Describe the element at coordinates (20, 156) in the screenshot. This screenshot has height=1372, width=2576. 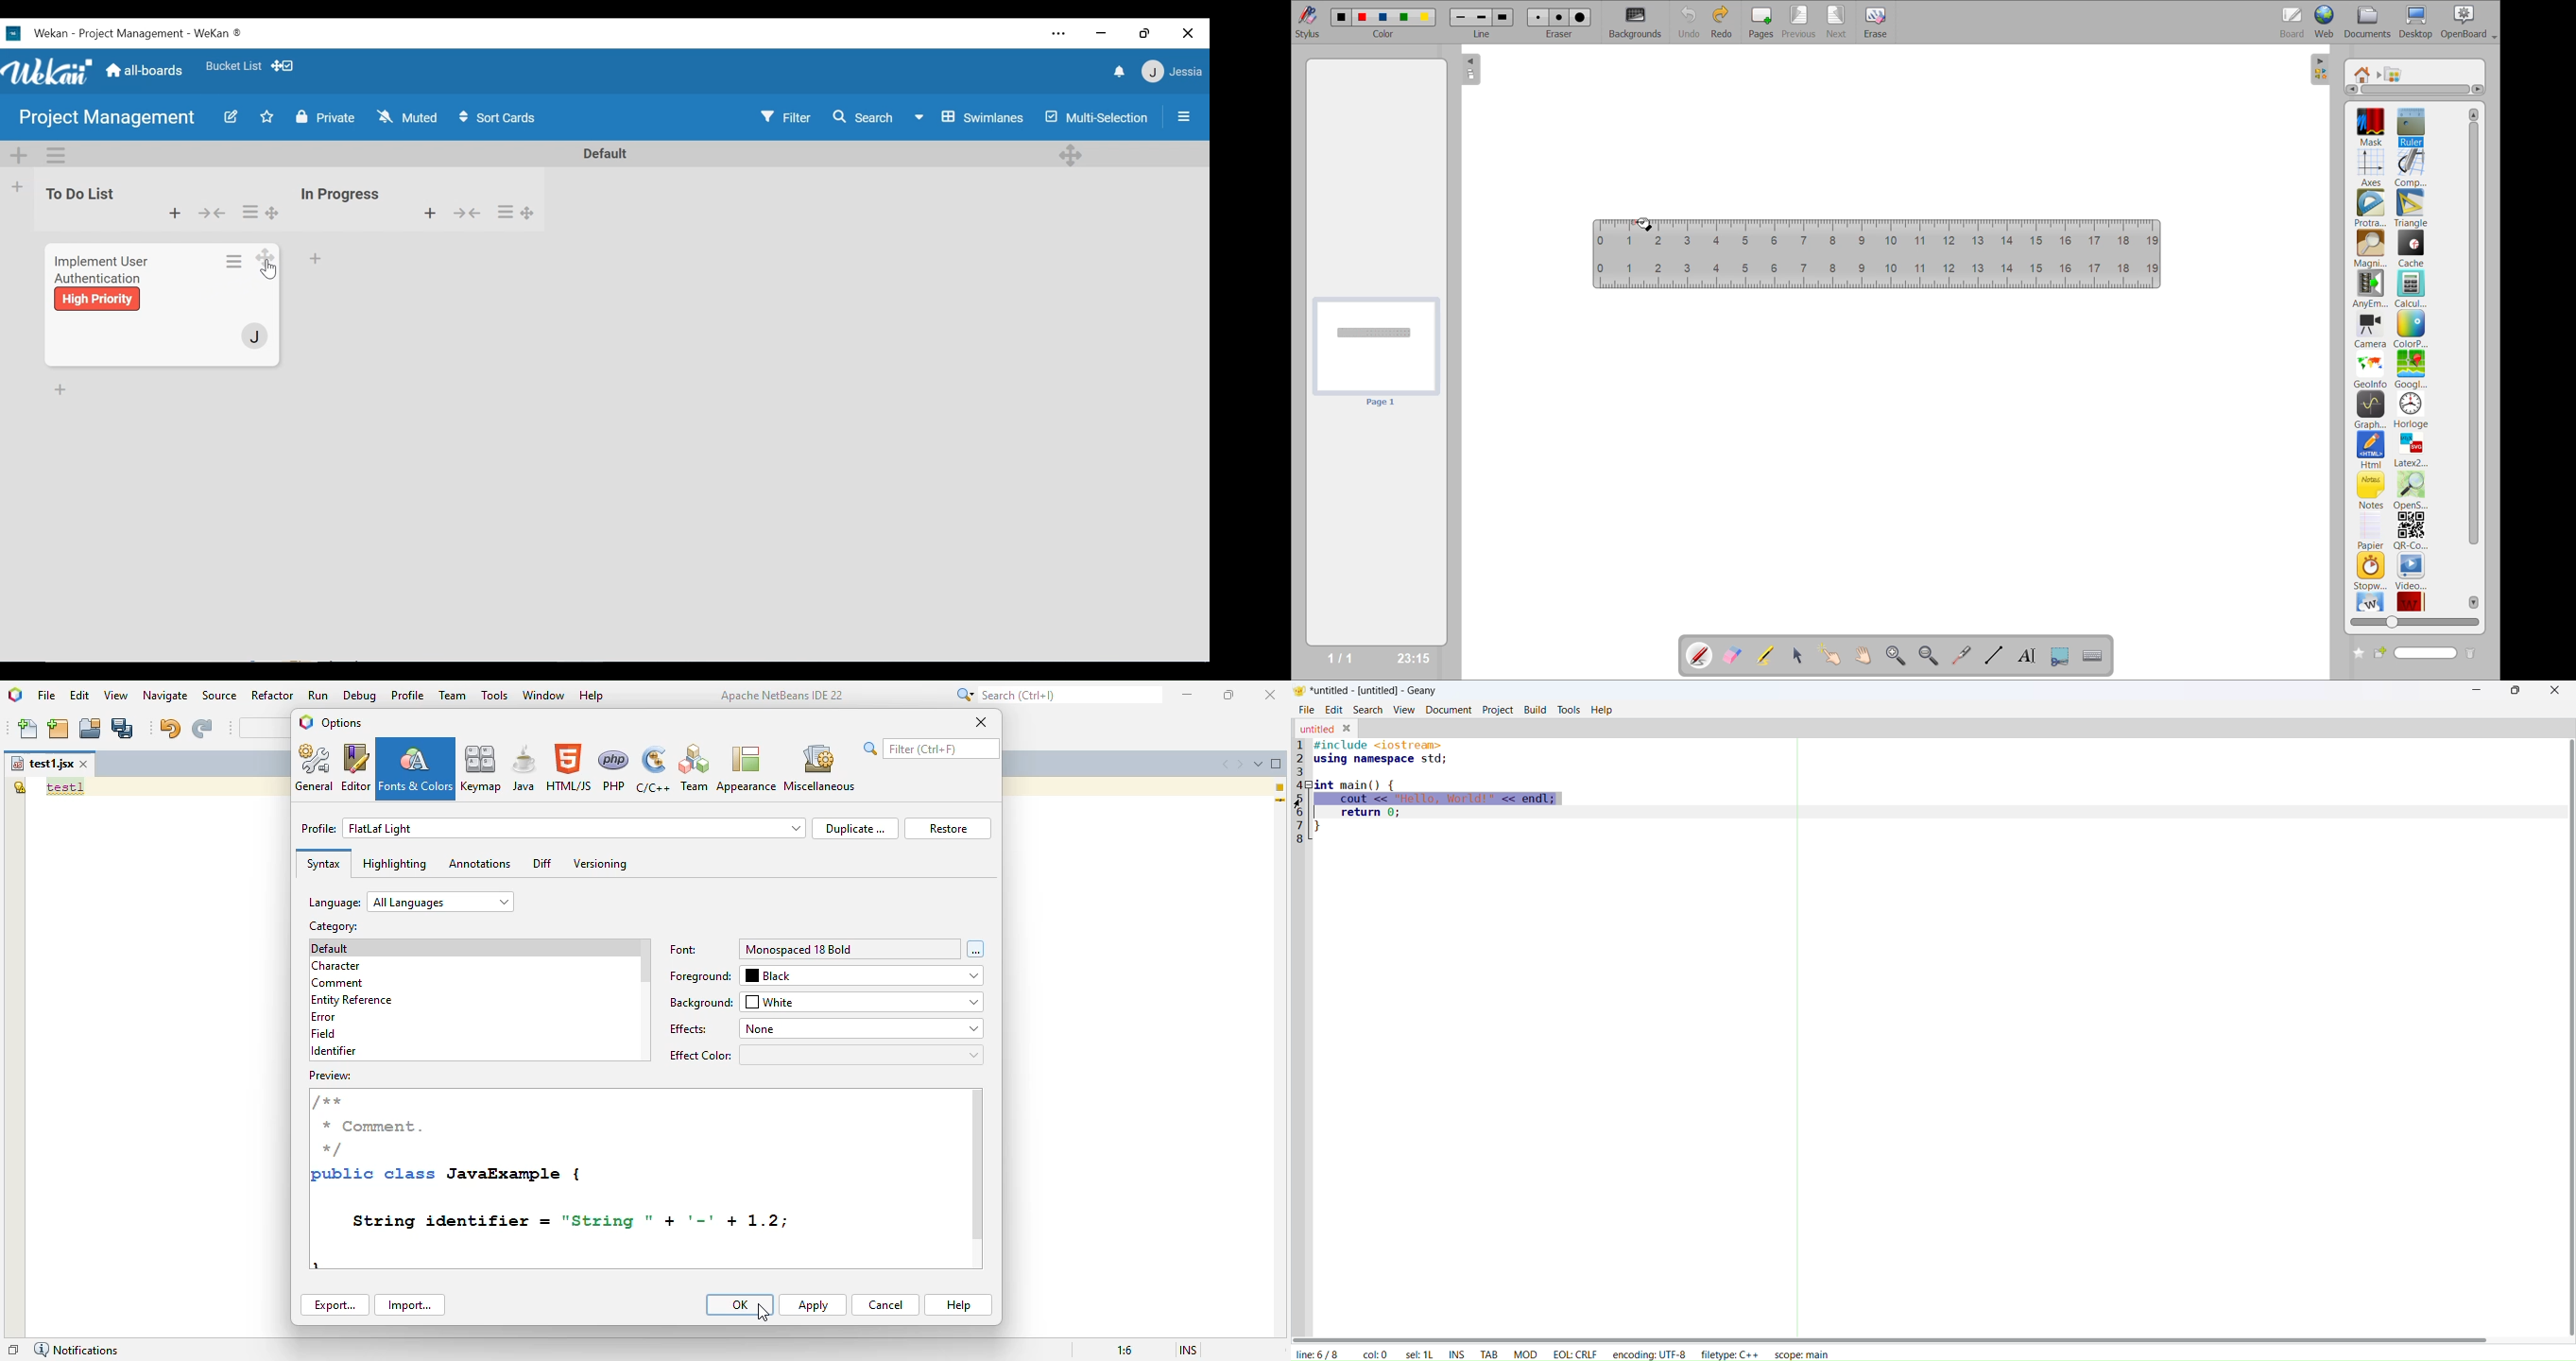
I see `add swimlane` at that location.